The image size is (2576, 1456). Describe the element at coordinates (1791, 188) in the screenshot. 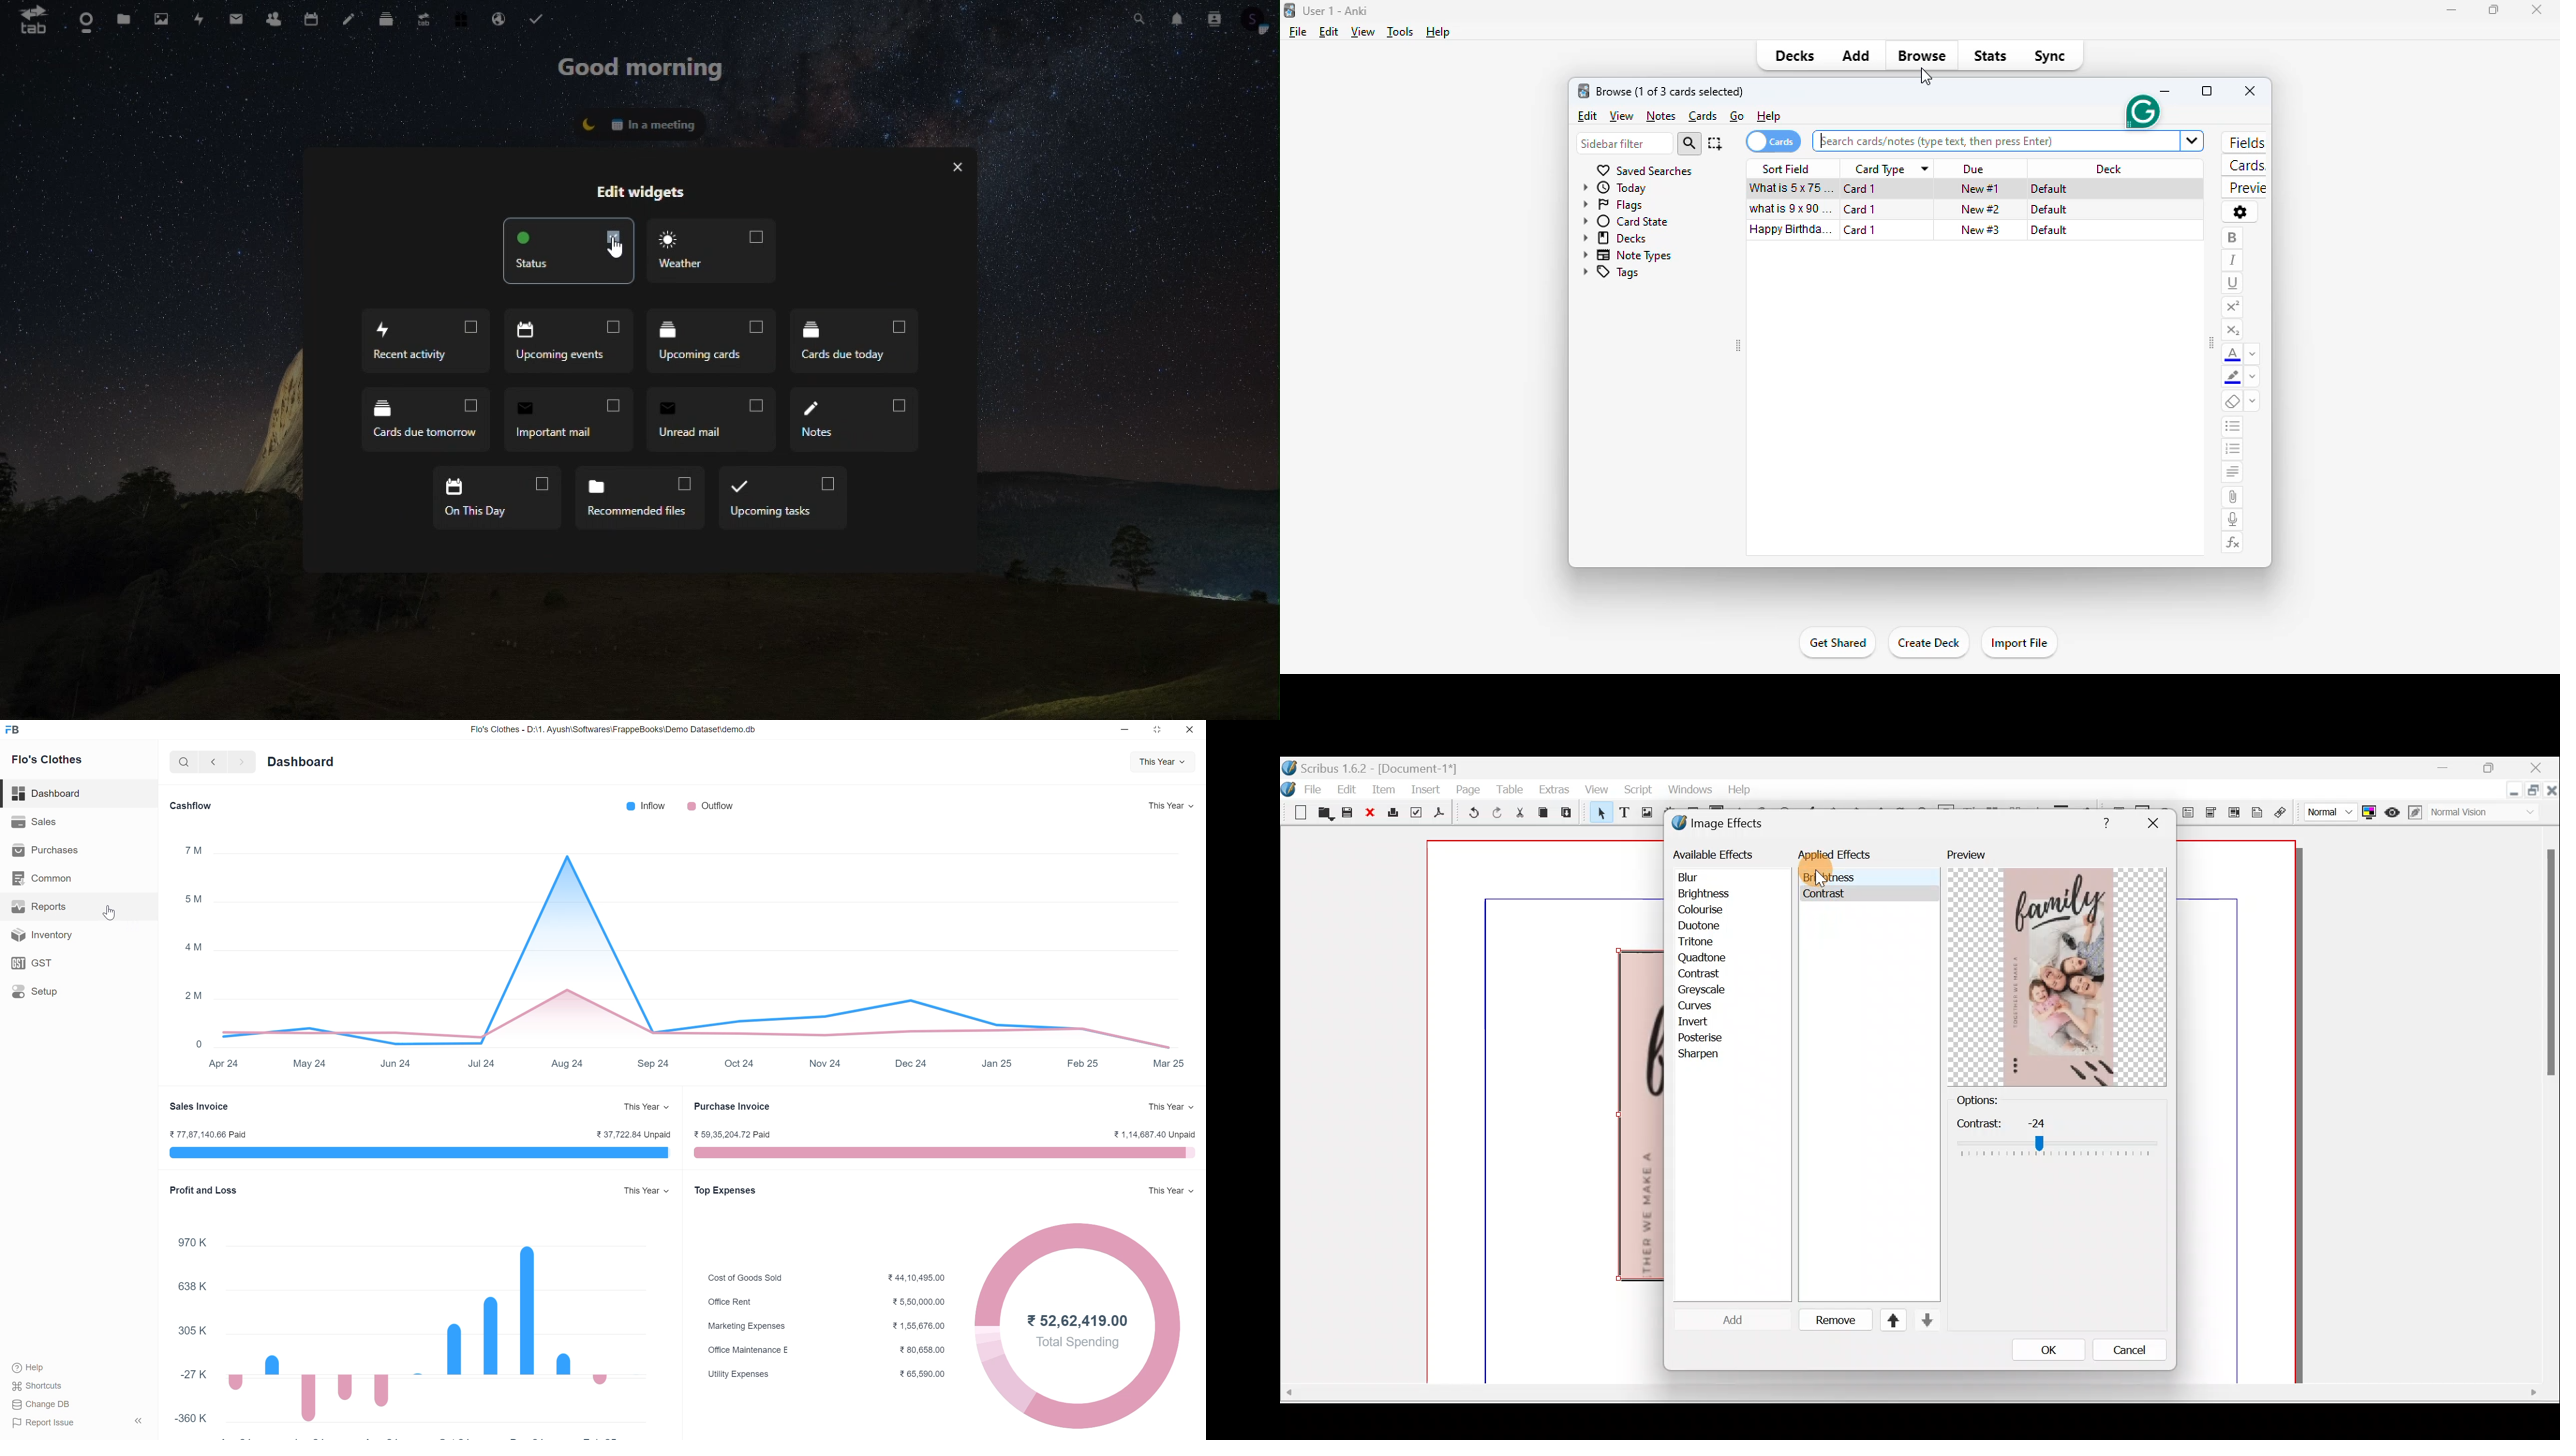

I see `what is 5x75=?` at that location.